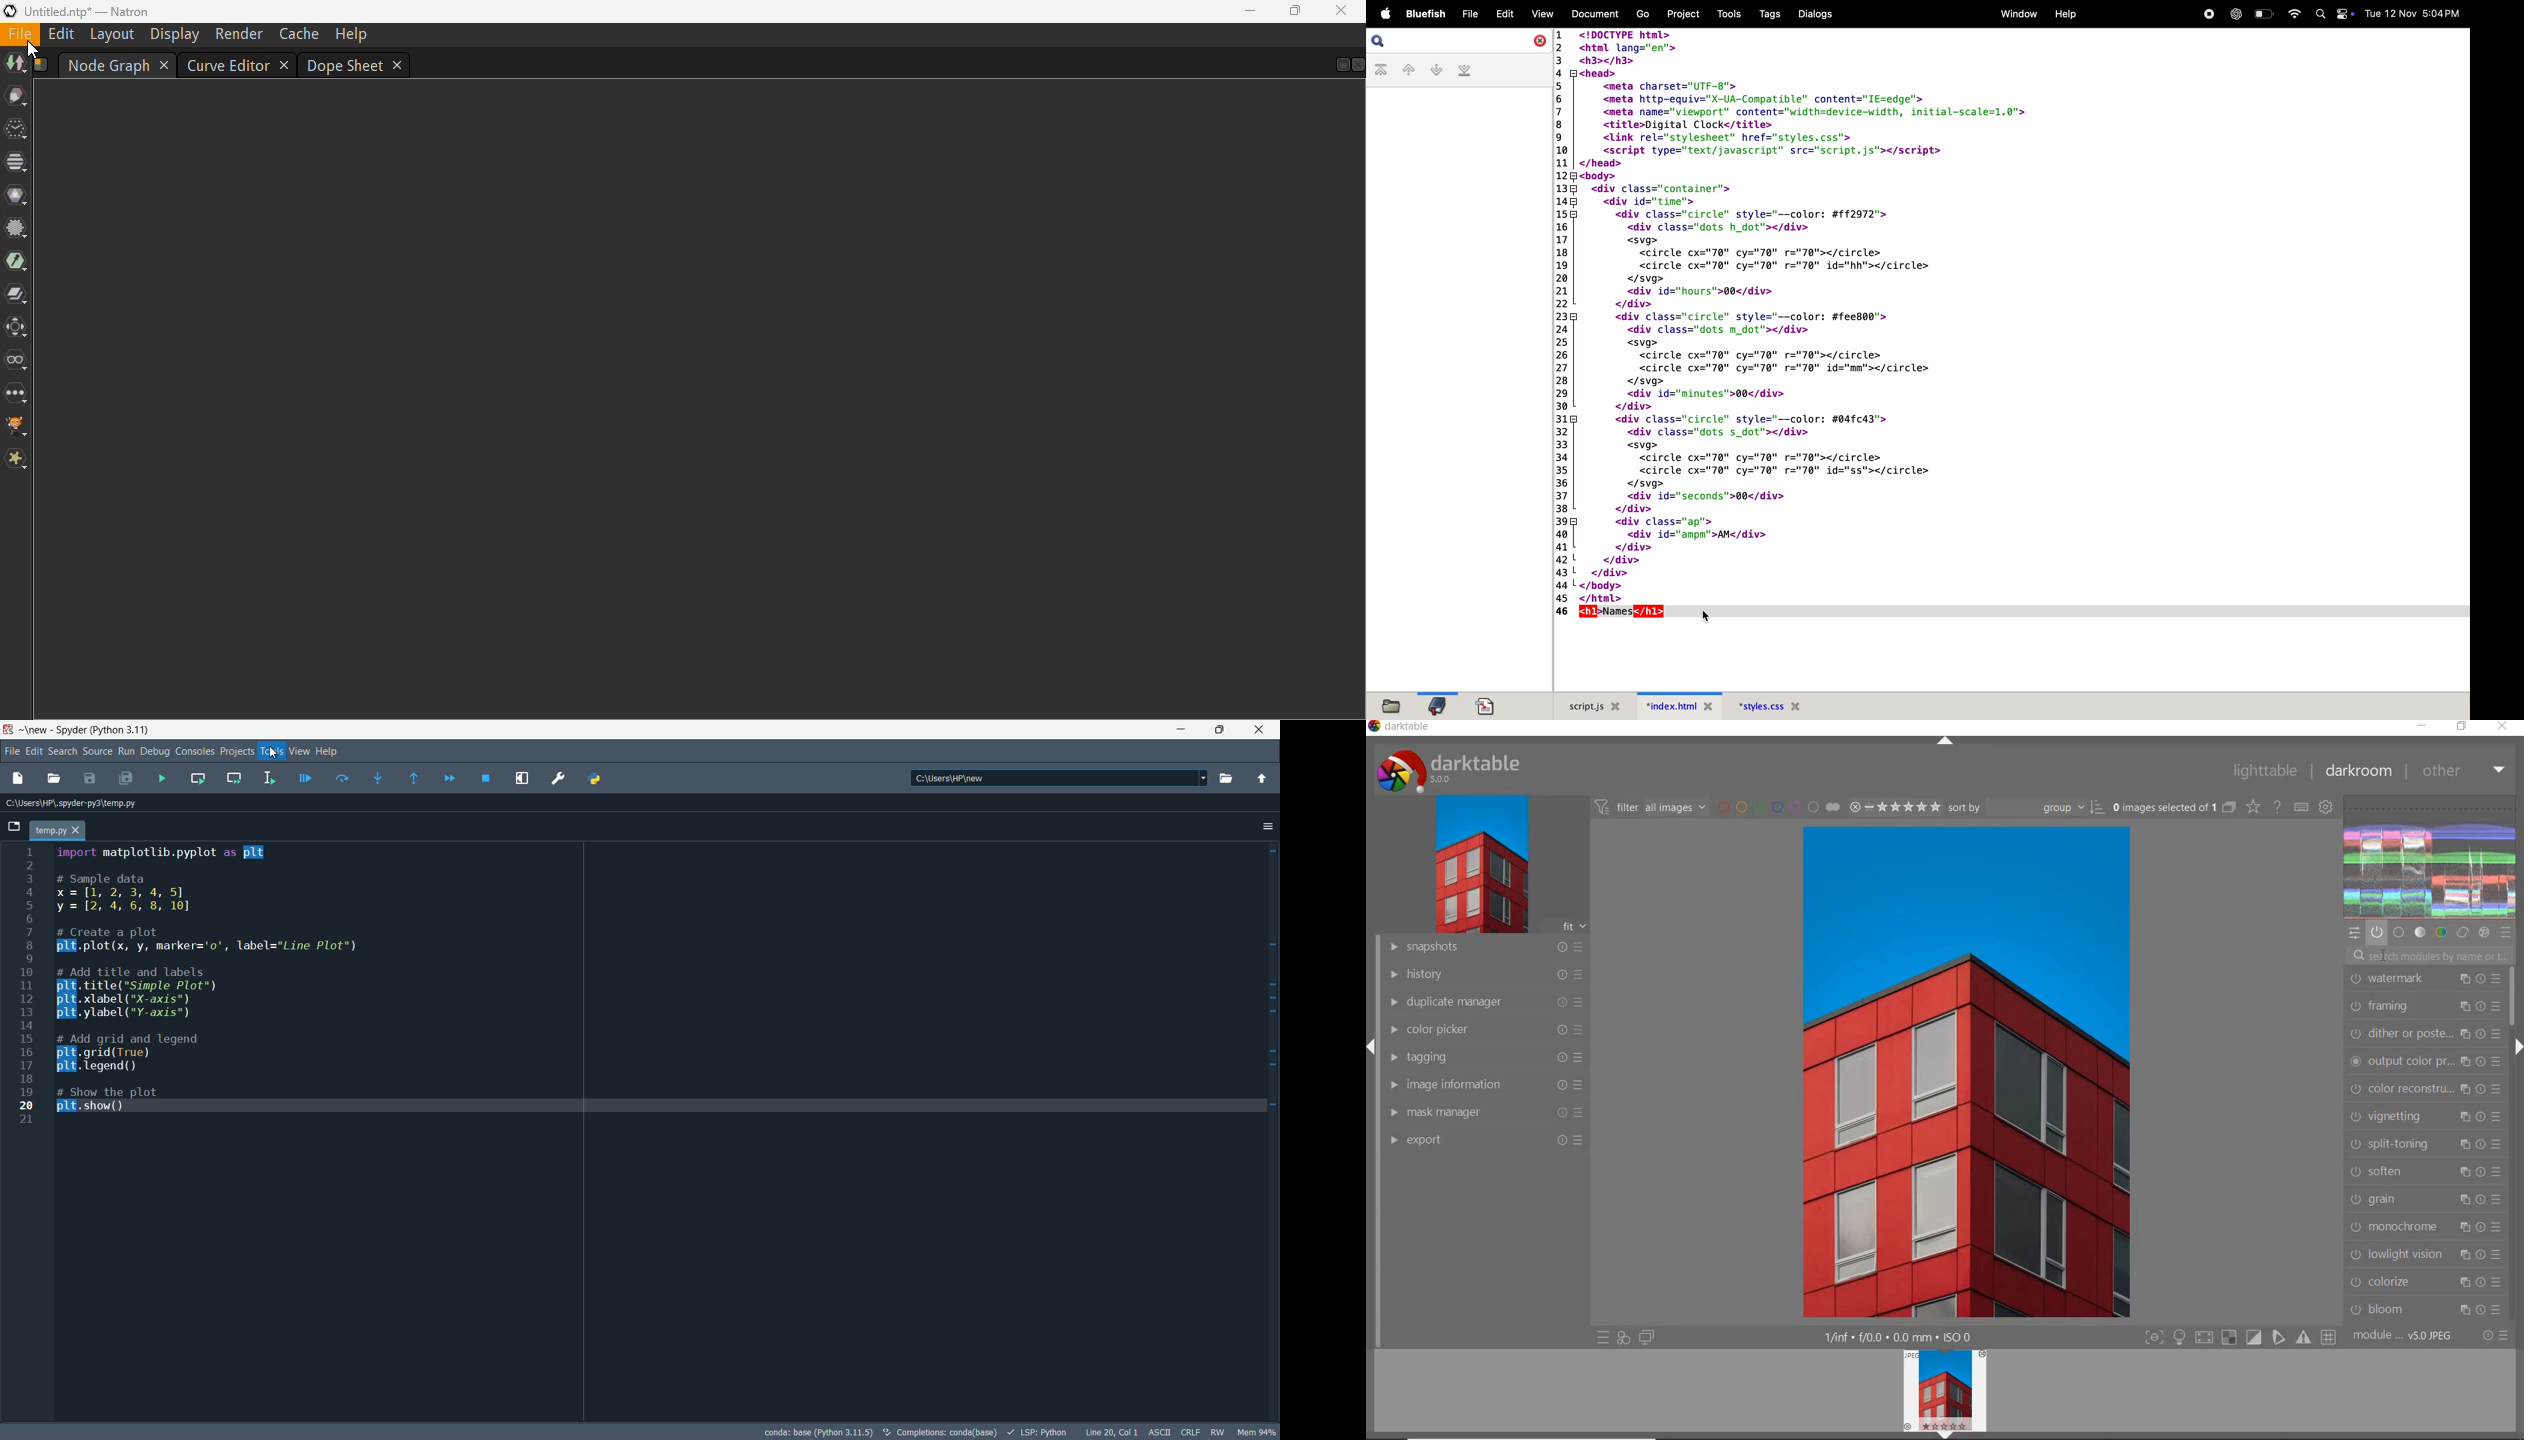 The width and height of the screenshot is (2548, 1456). Describe the element at coordinates (1907, 316) in the screenshot. I see `code block` at that location.